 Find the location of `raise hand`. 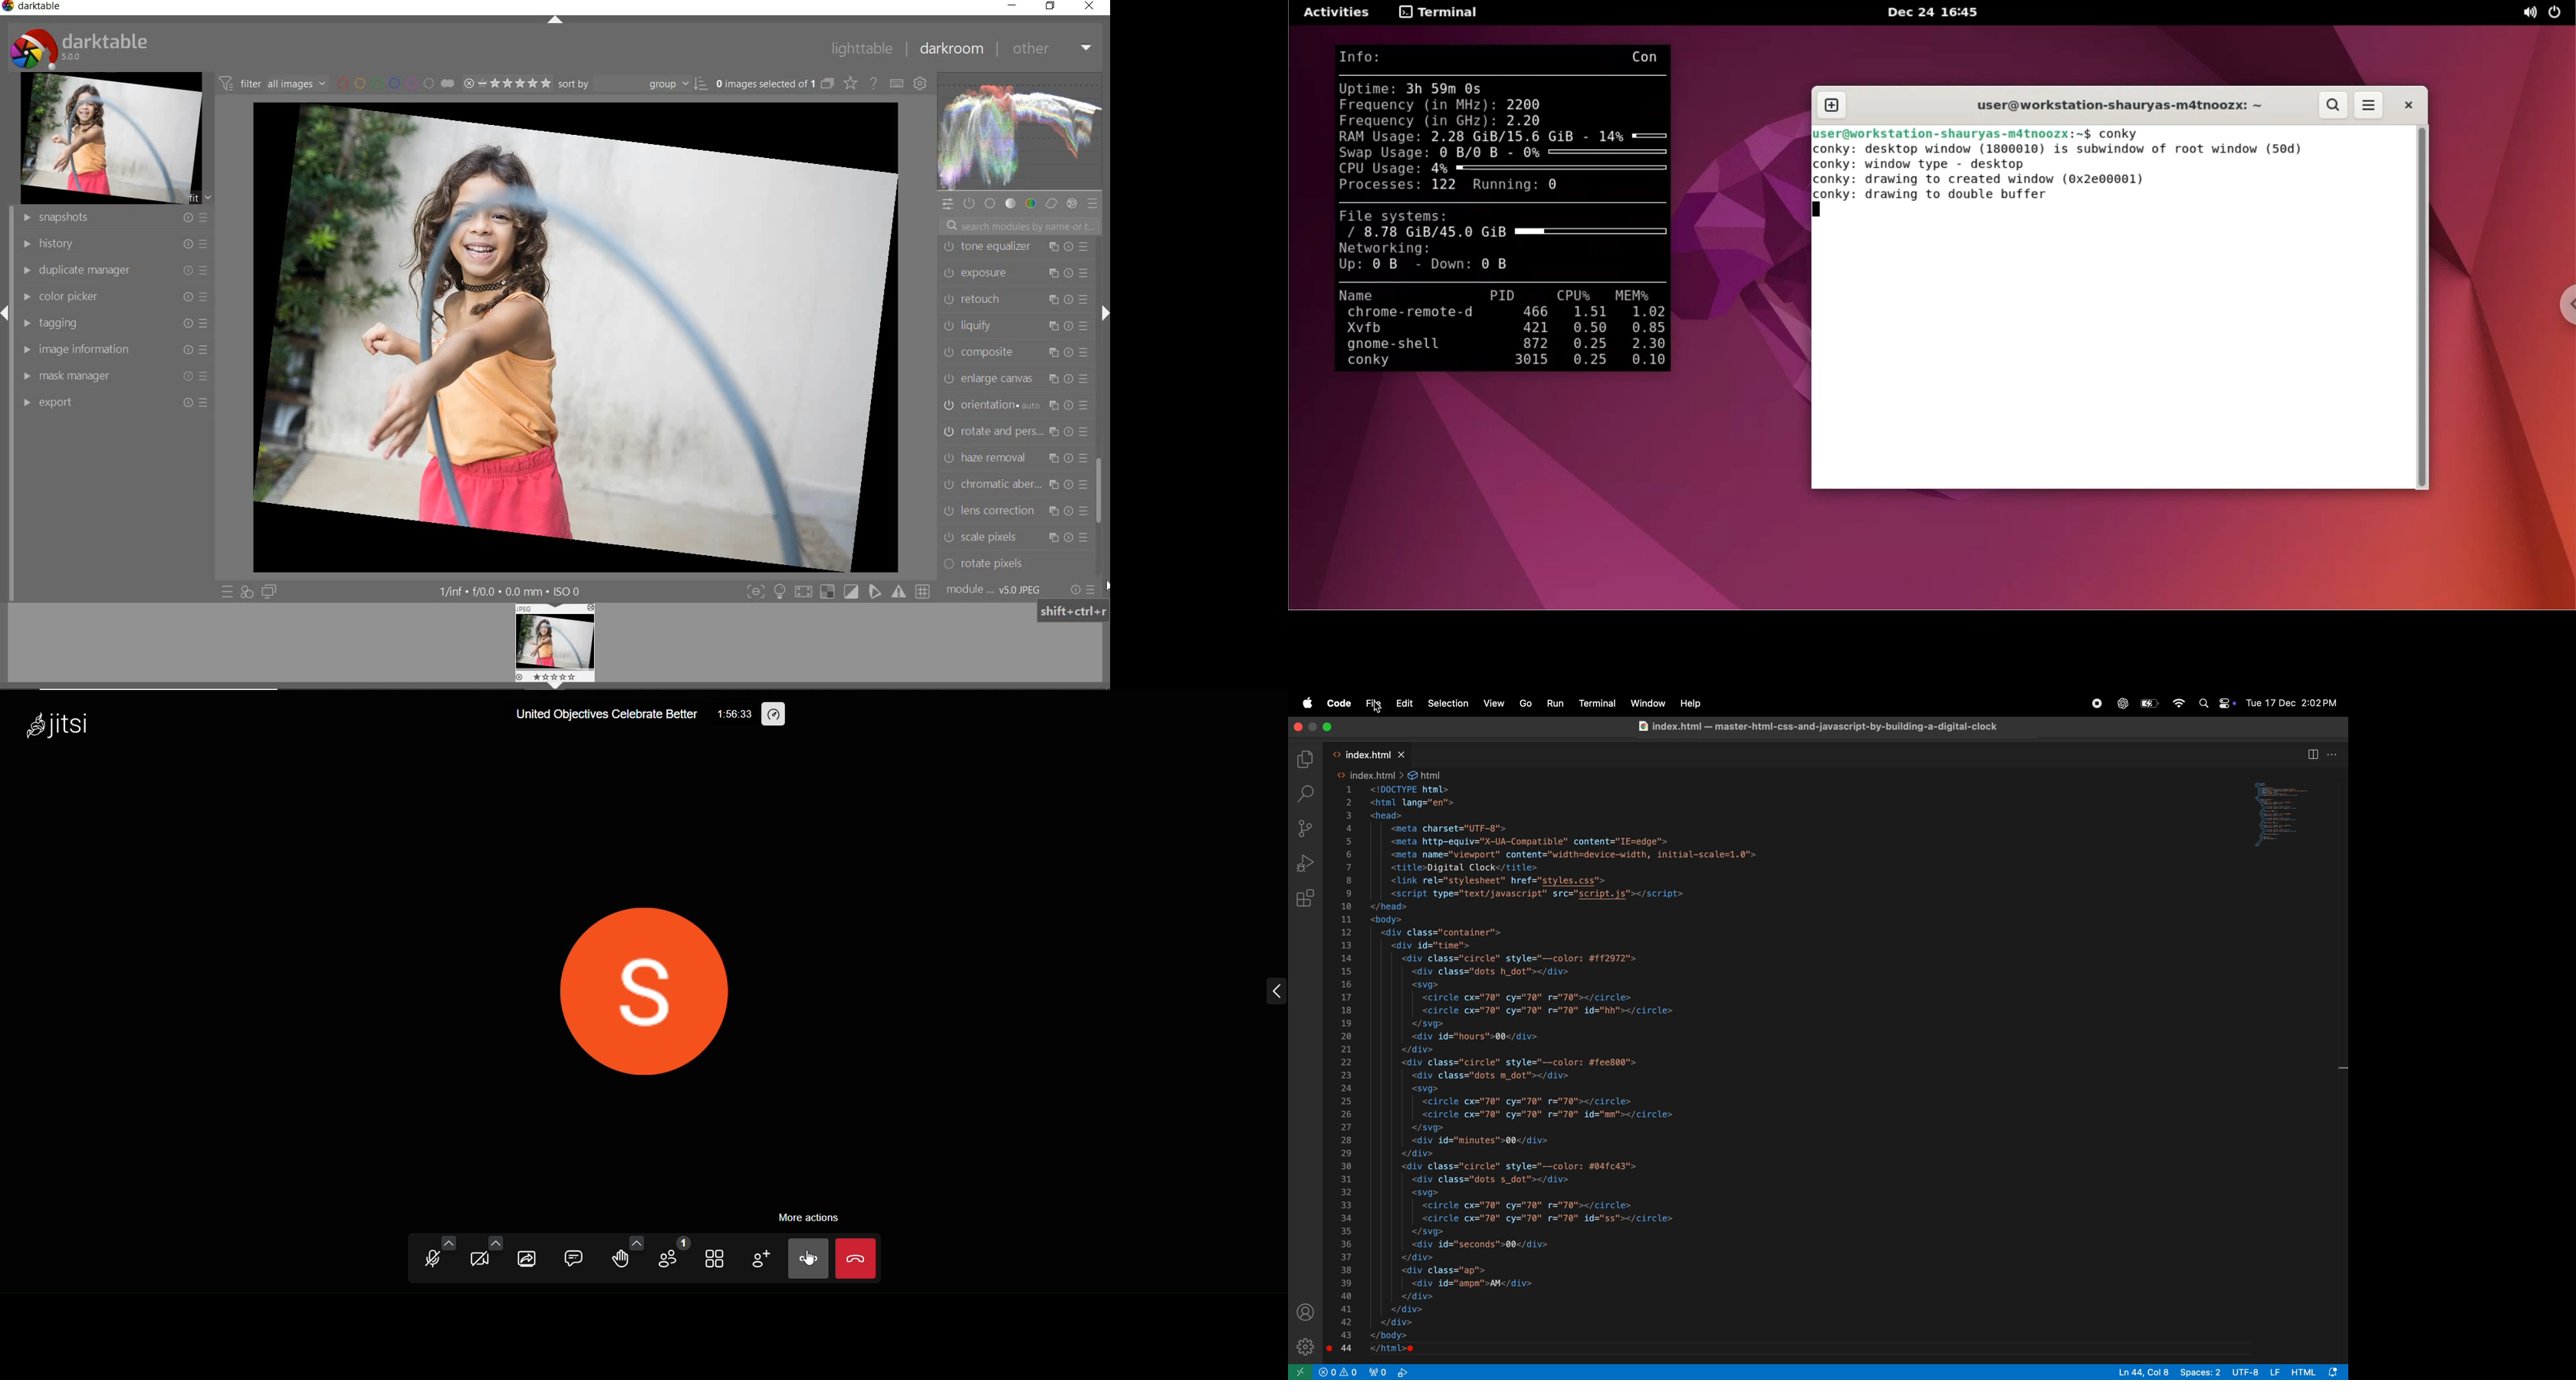

raise hand is located at coordinates (623, 1262).